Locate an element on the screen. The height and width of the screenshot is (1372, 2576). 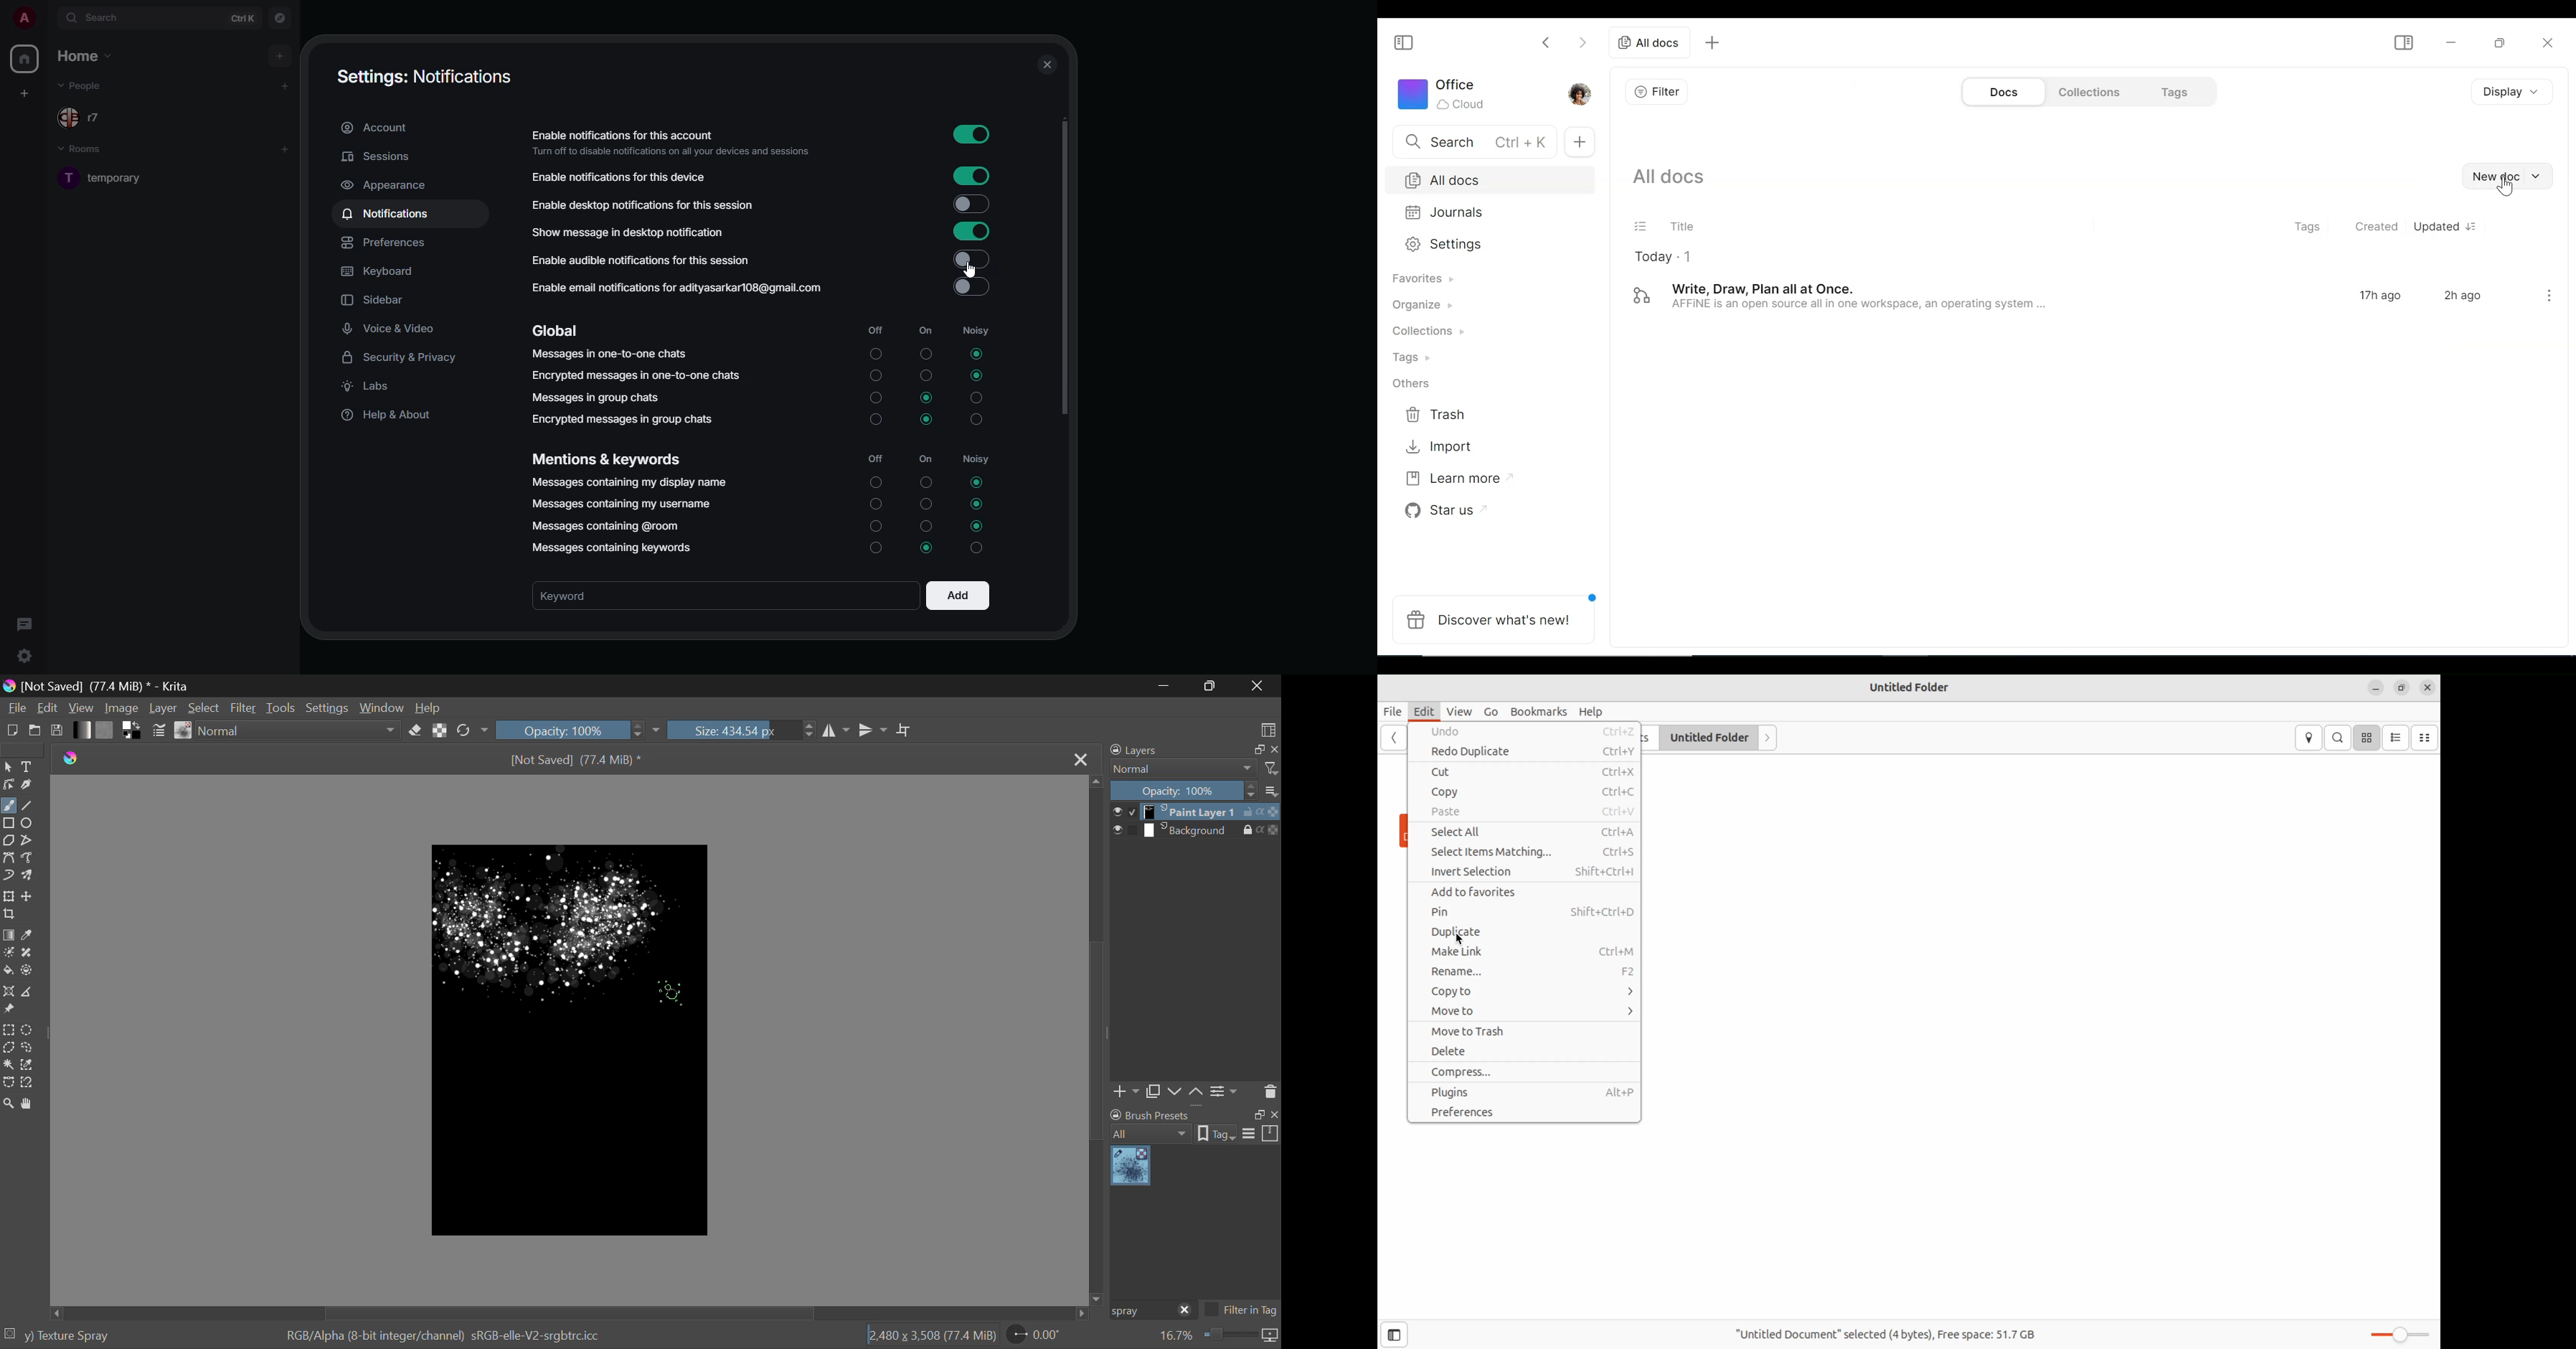
messages containing username is located at coordinates (621, 503).